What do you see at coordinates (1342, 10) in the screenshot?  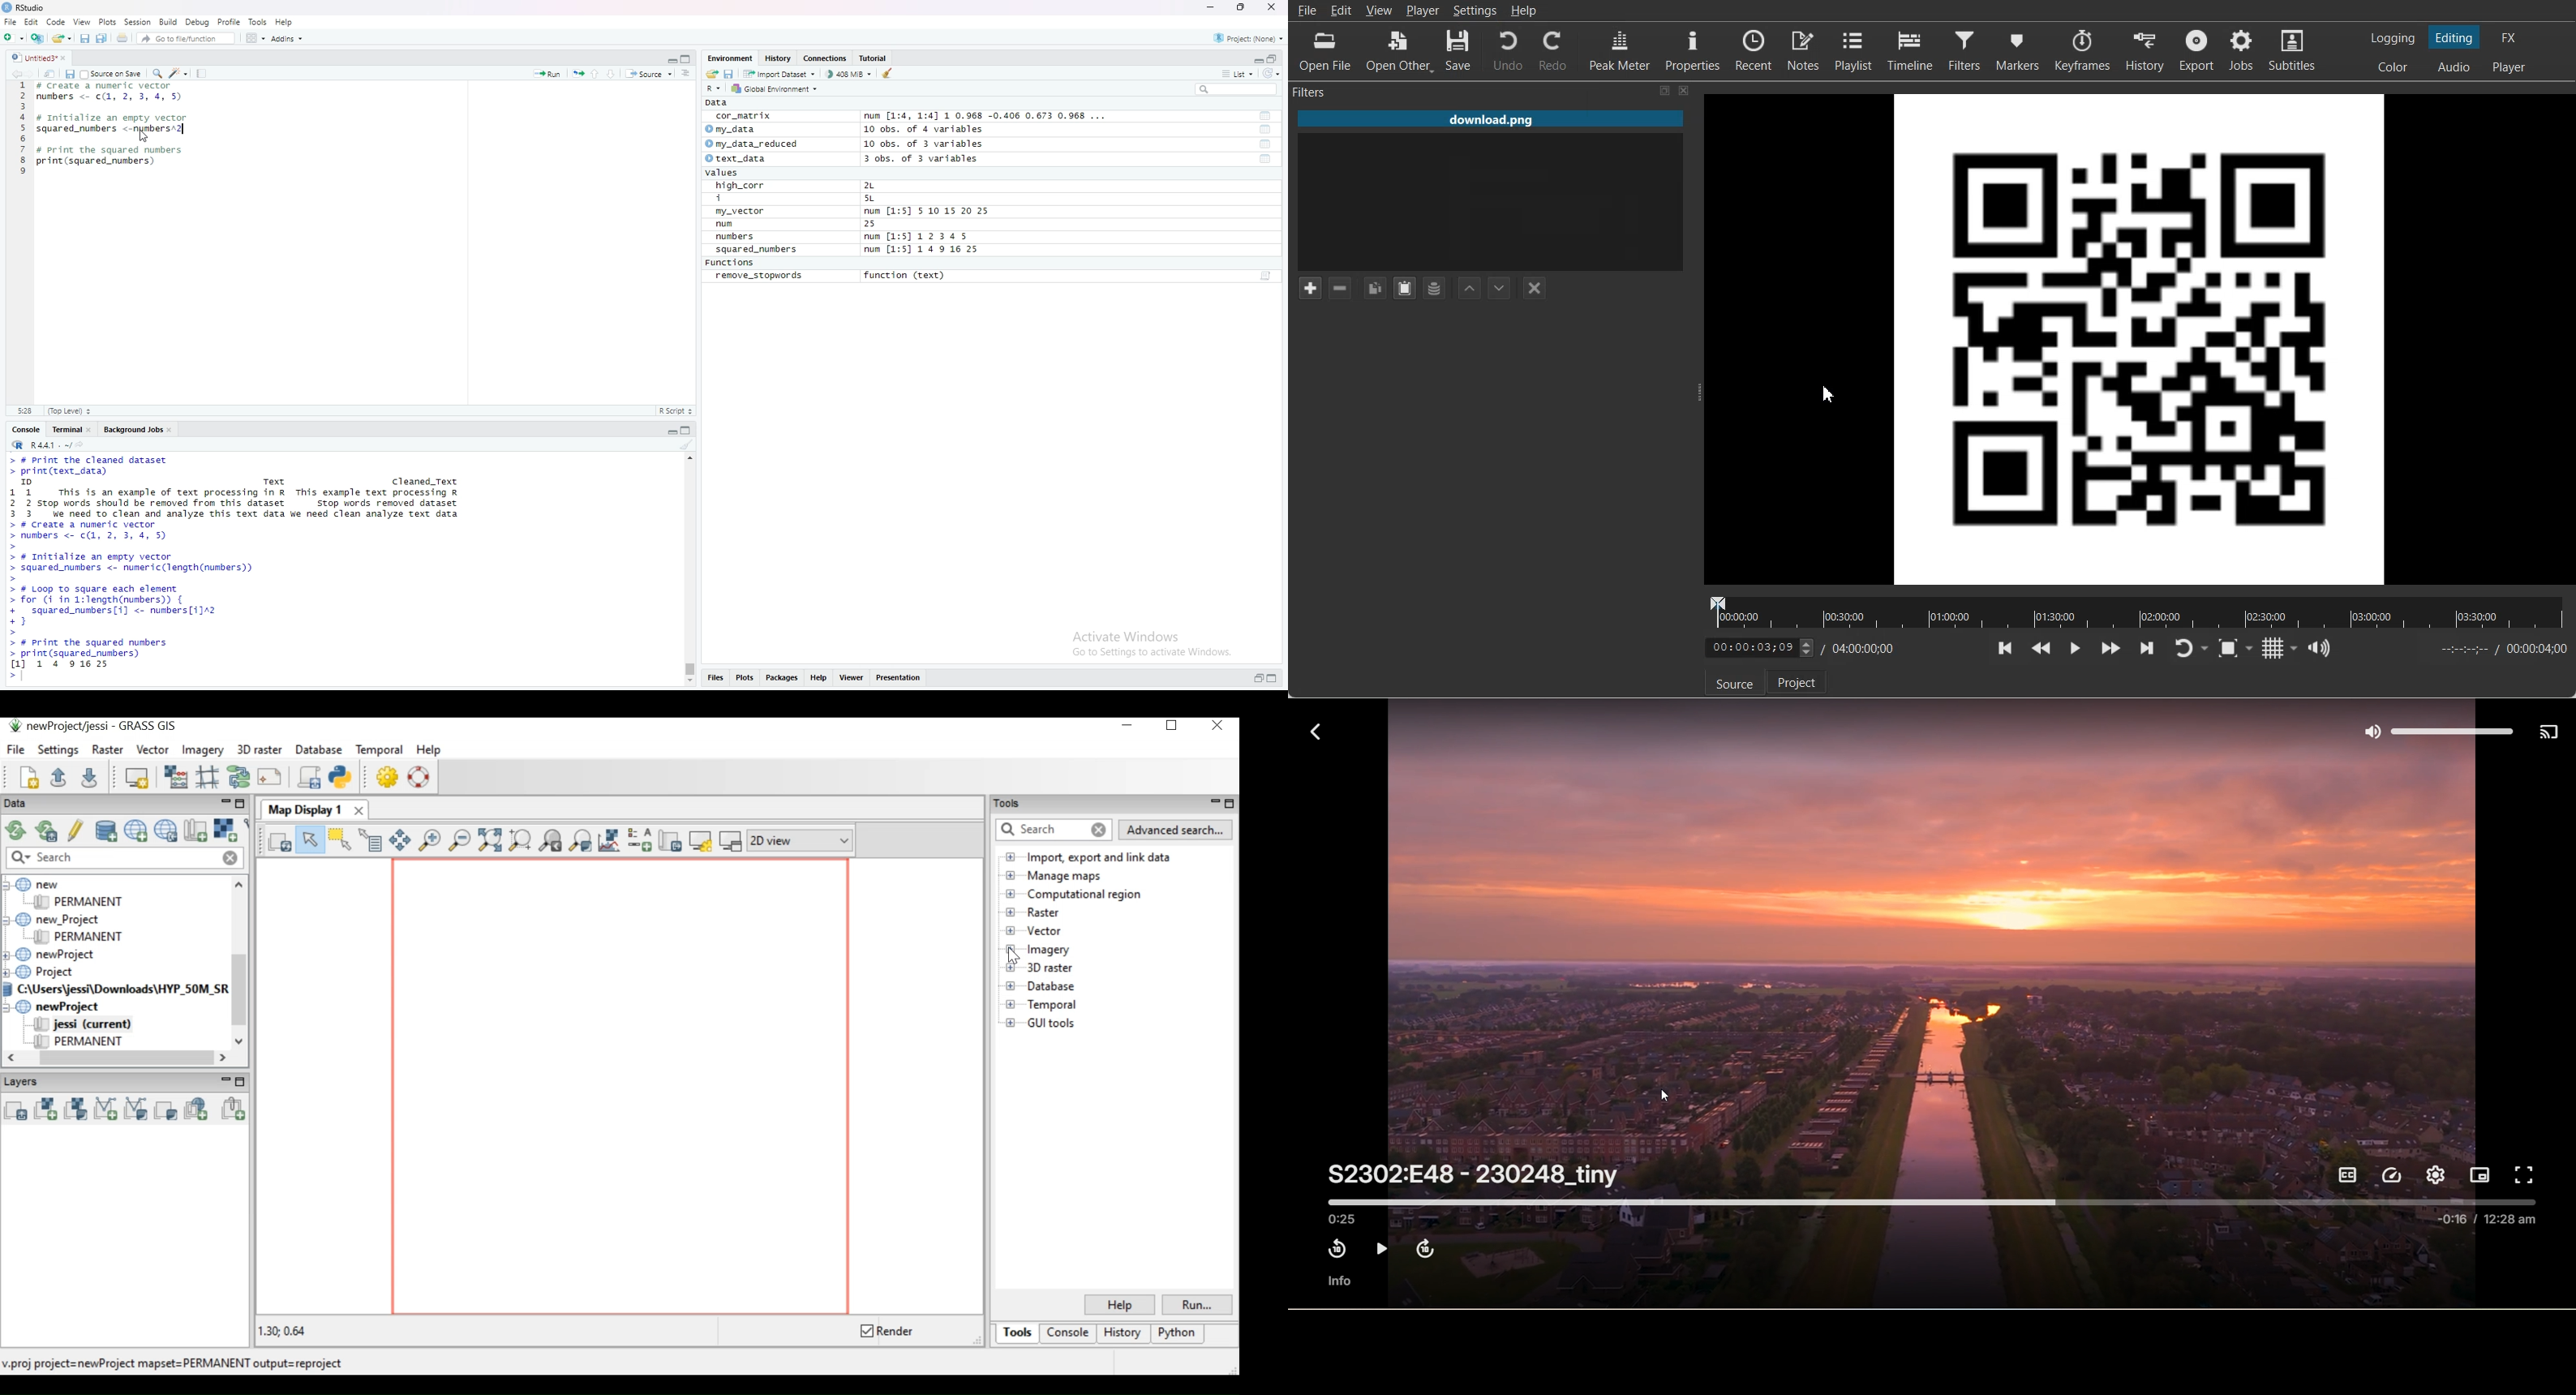 I see `Edit` at bounding box center [1342, 10].